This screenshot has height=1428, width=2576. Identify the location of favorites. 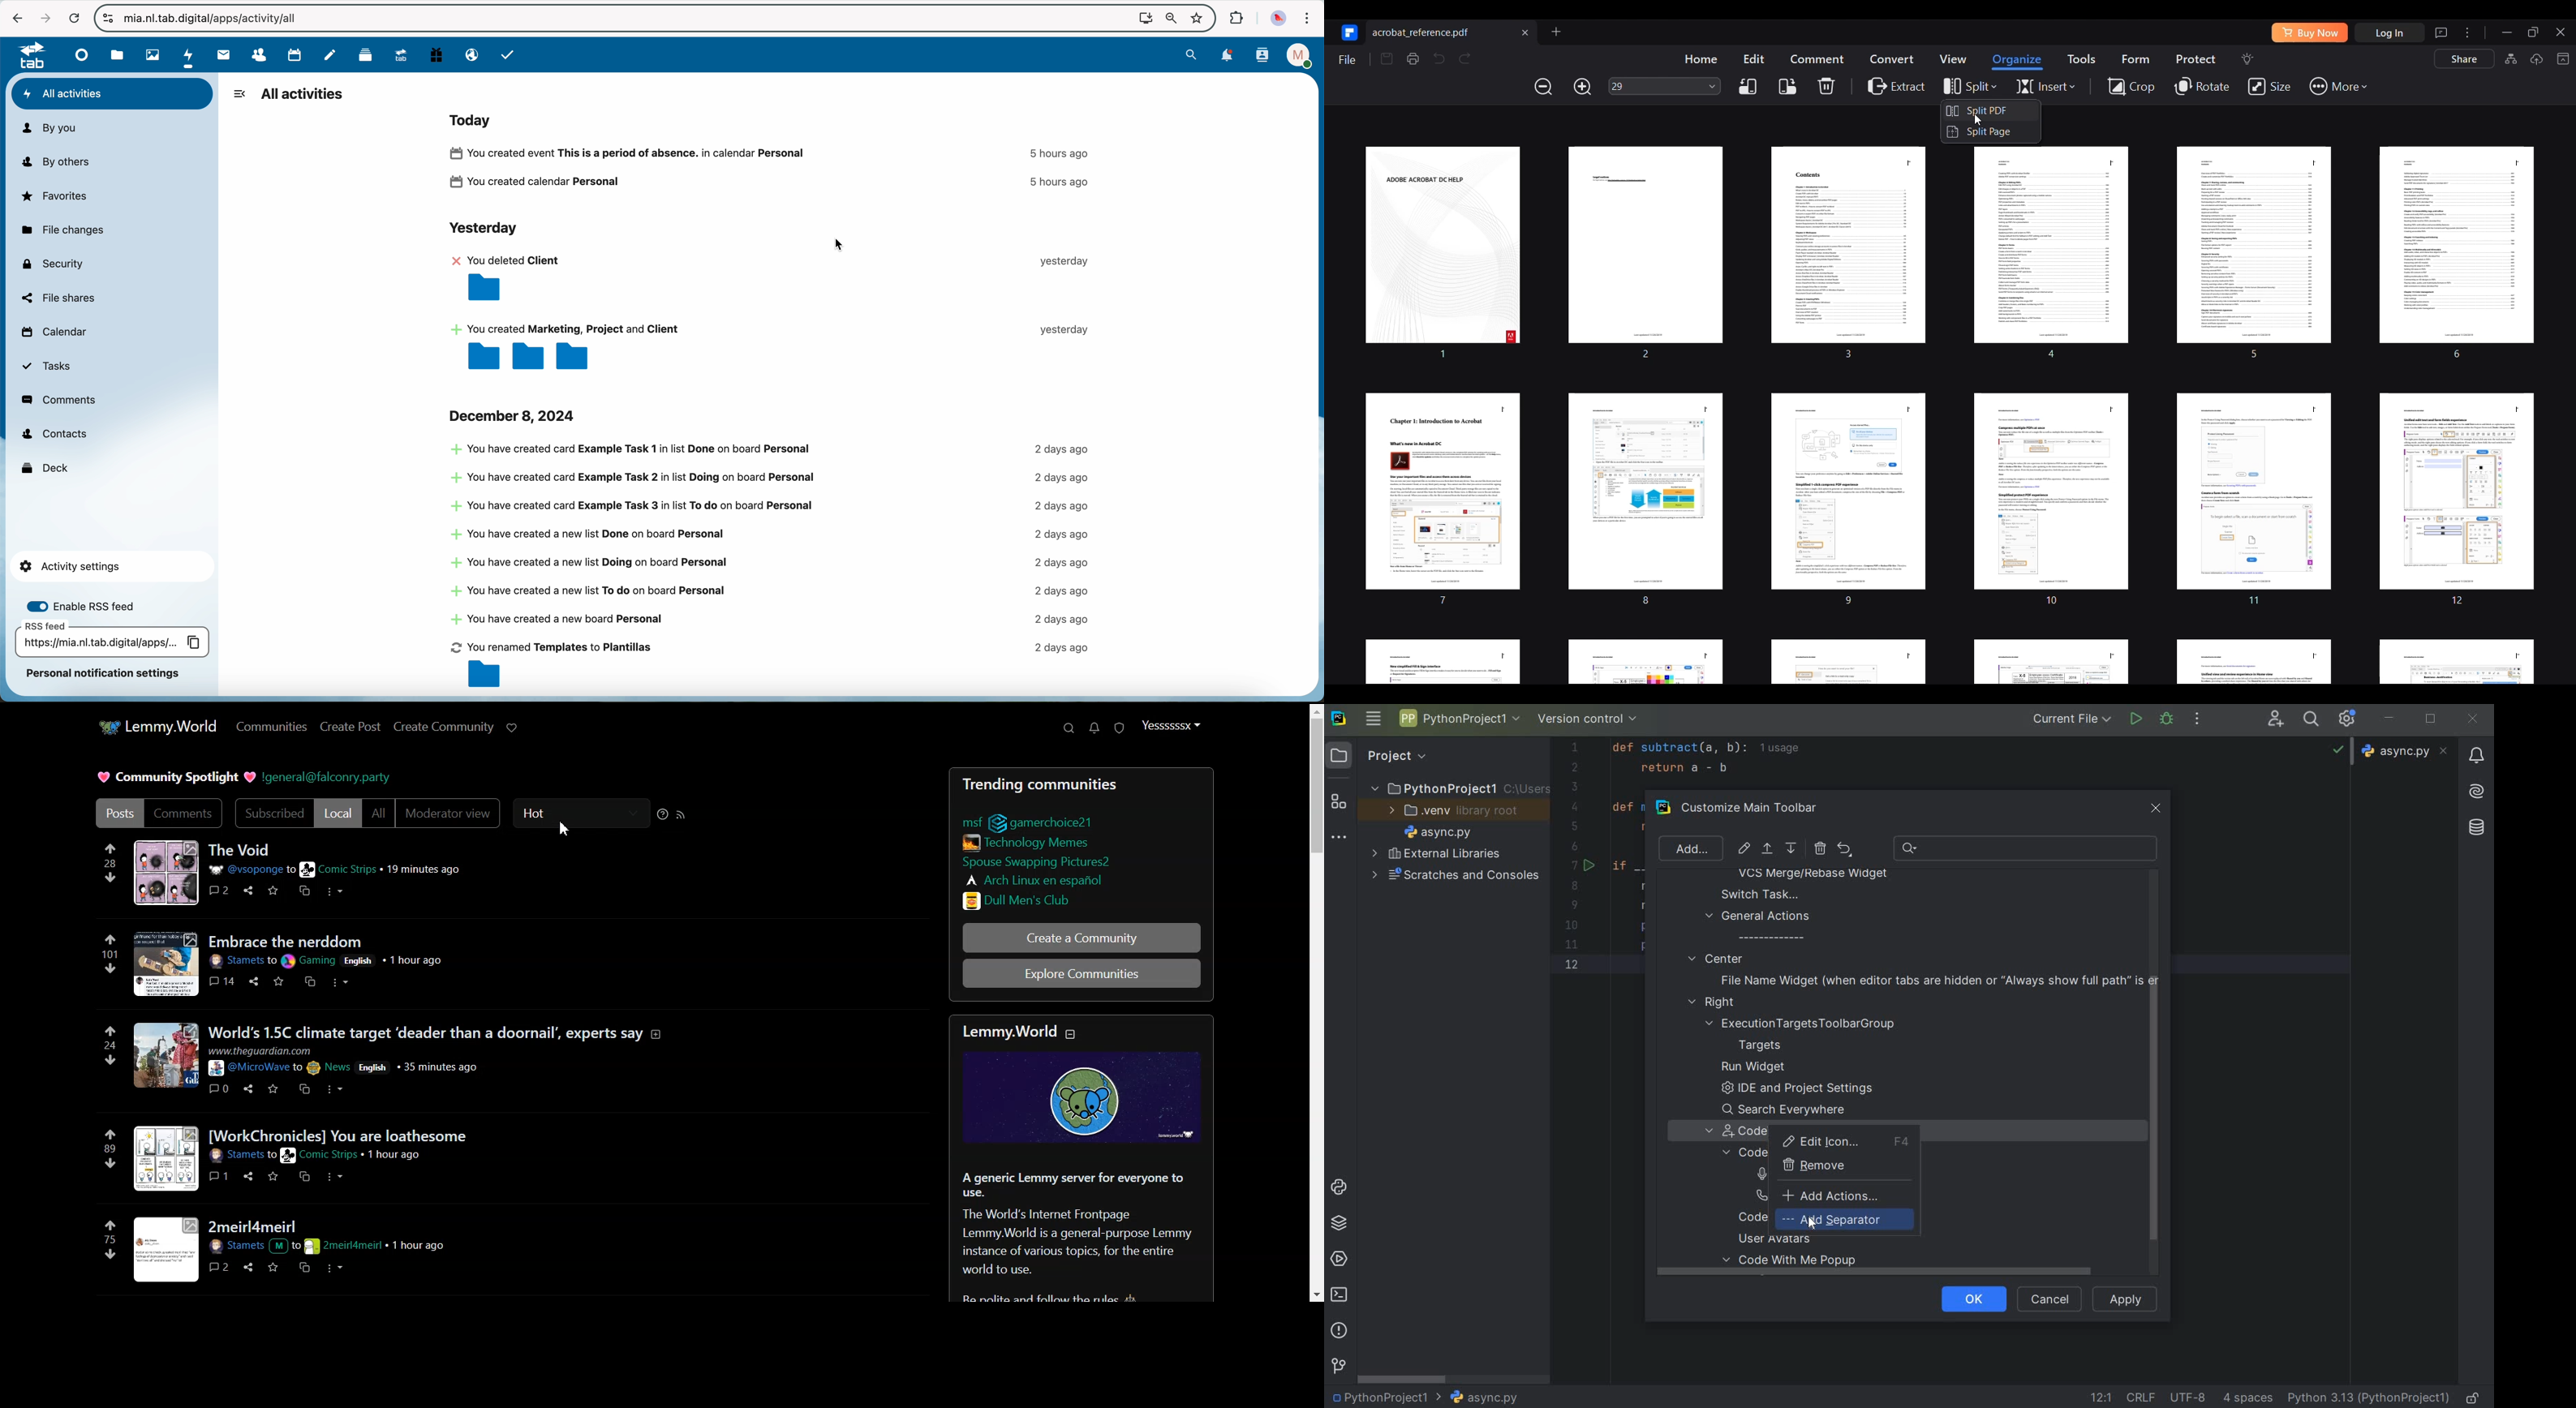
(56, 196).